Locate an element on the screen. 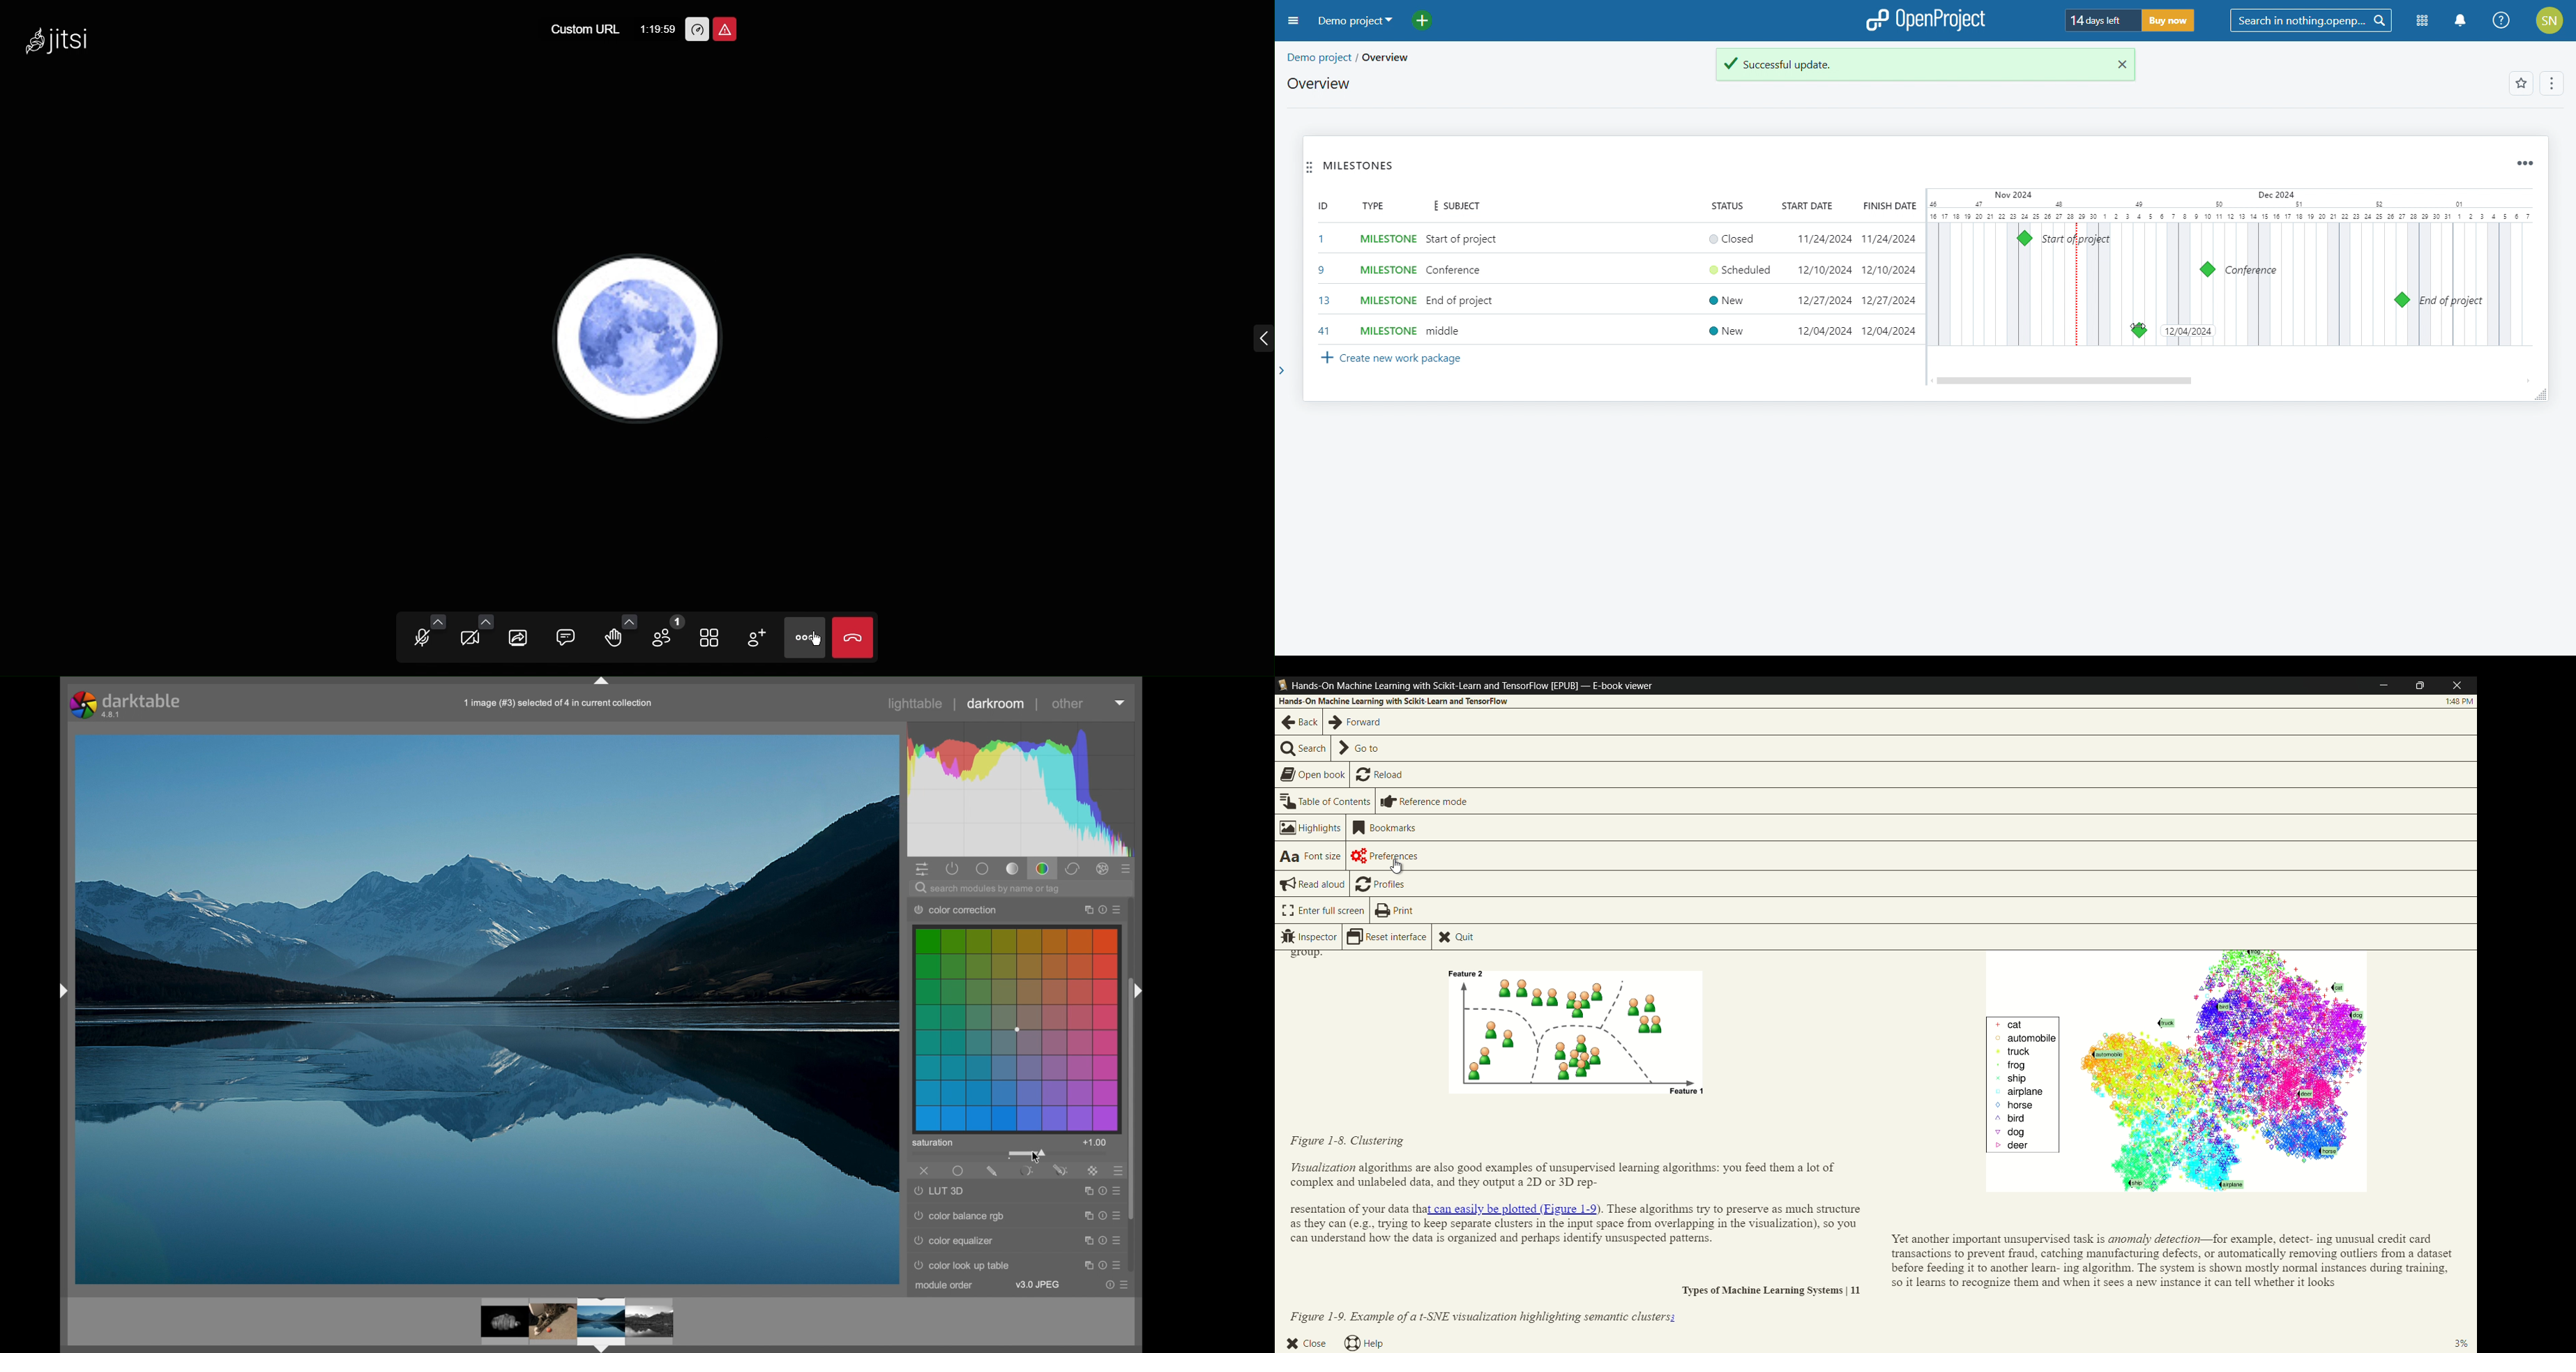 This screenshot has height=1372, width=2576. correct is located at coordinates (1074, 869).